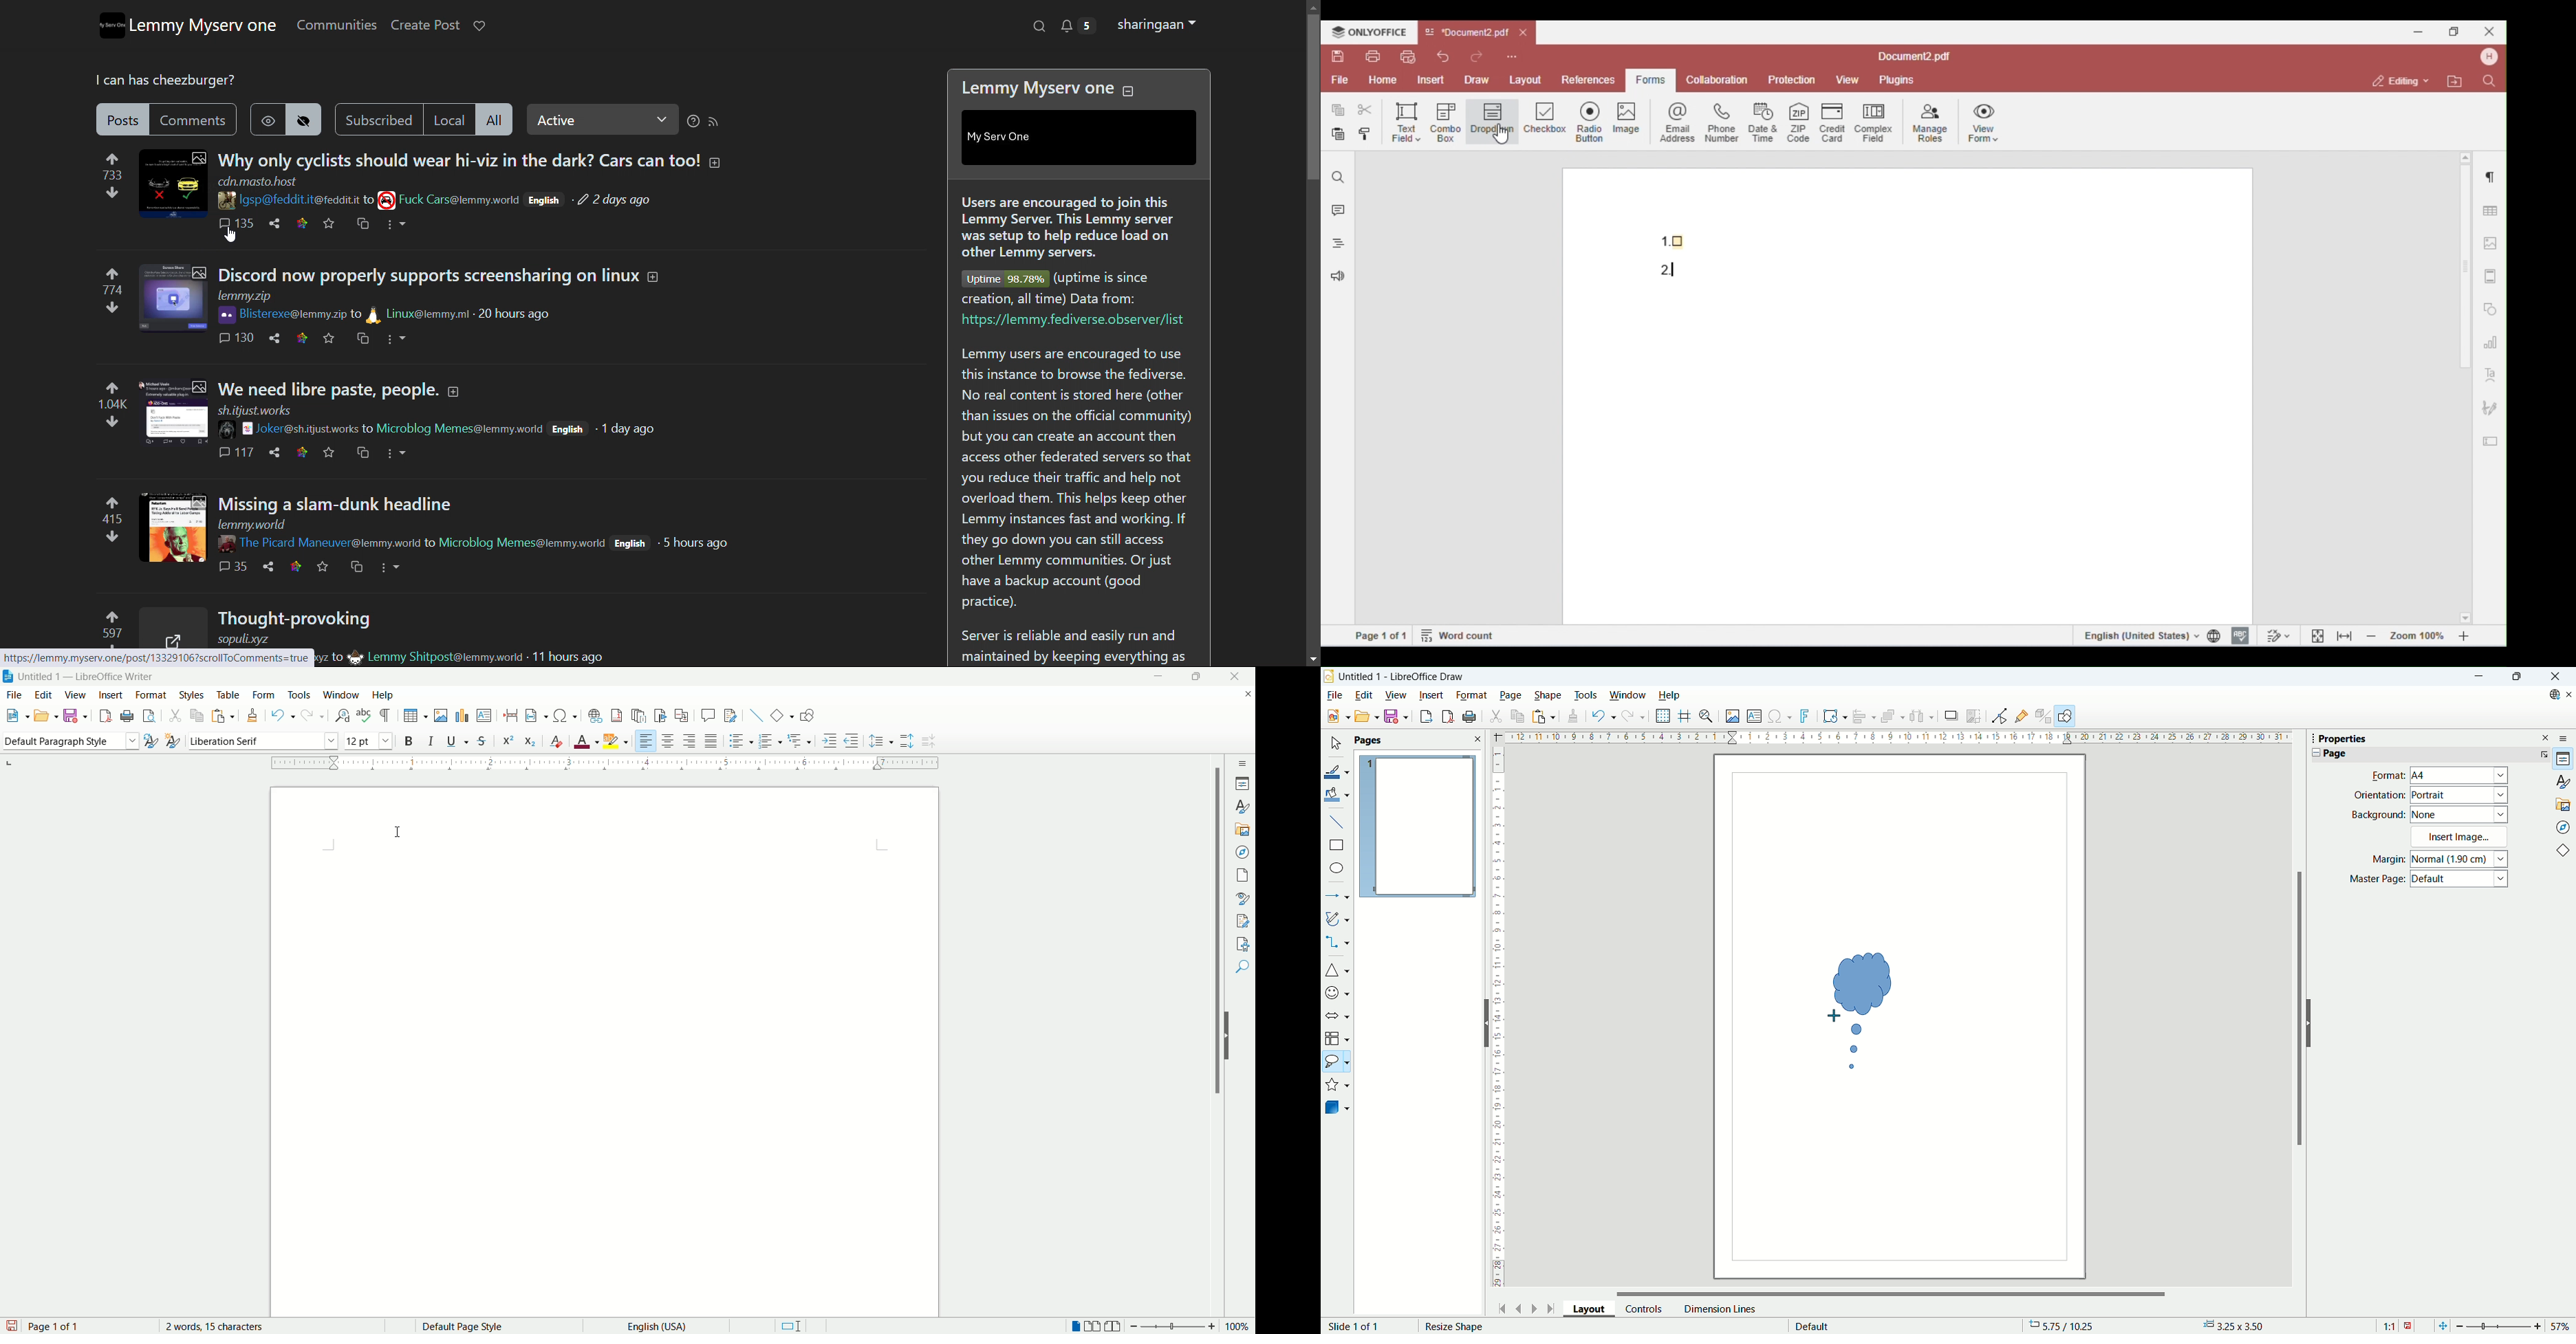  What do you see at coordinates (42, 715) in the screenshot?
I see `open` at bounding box center [42, 715].